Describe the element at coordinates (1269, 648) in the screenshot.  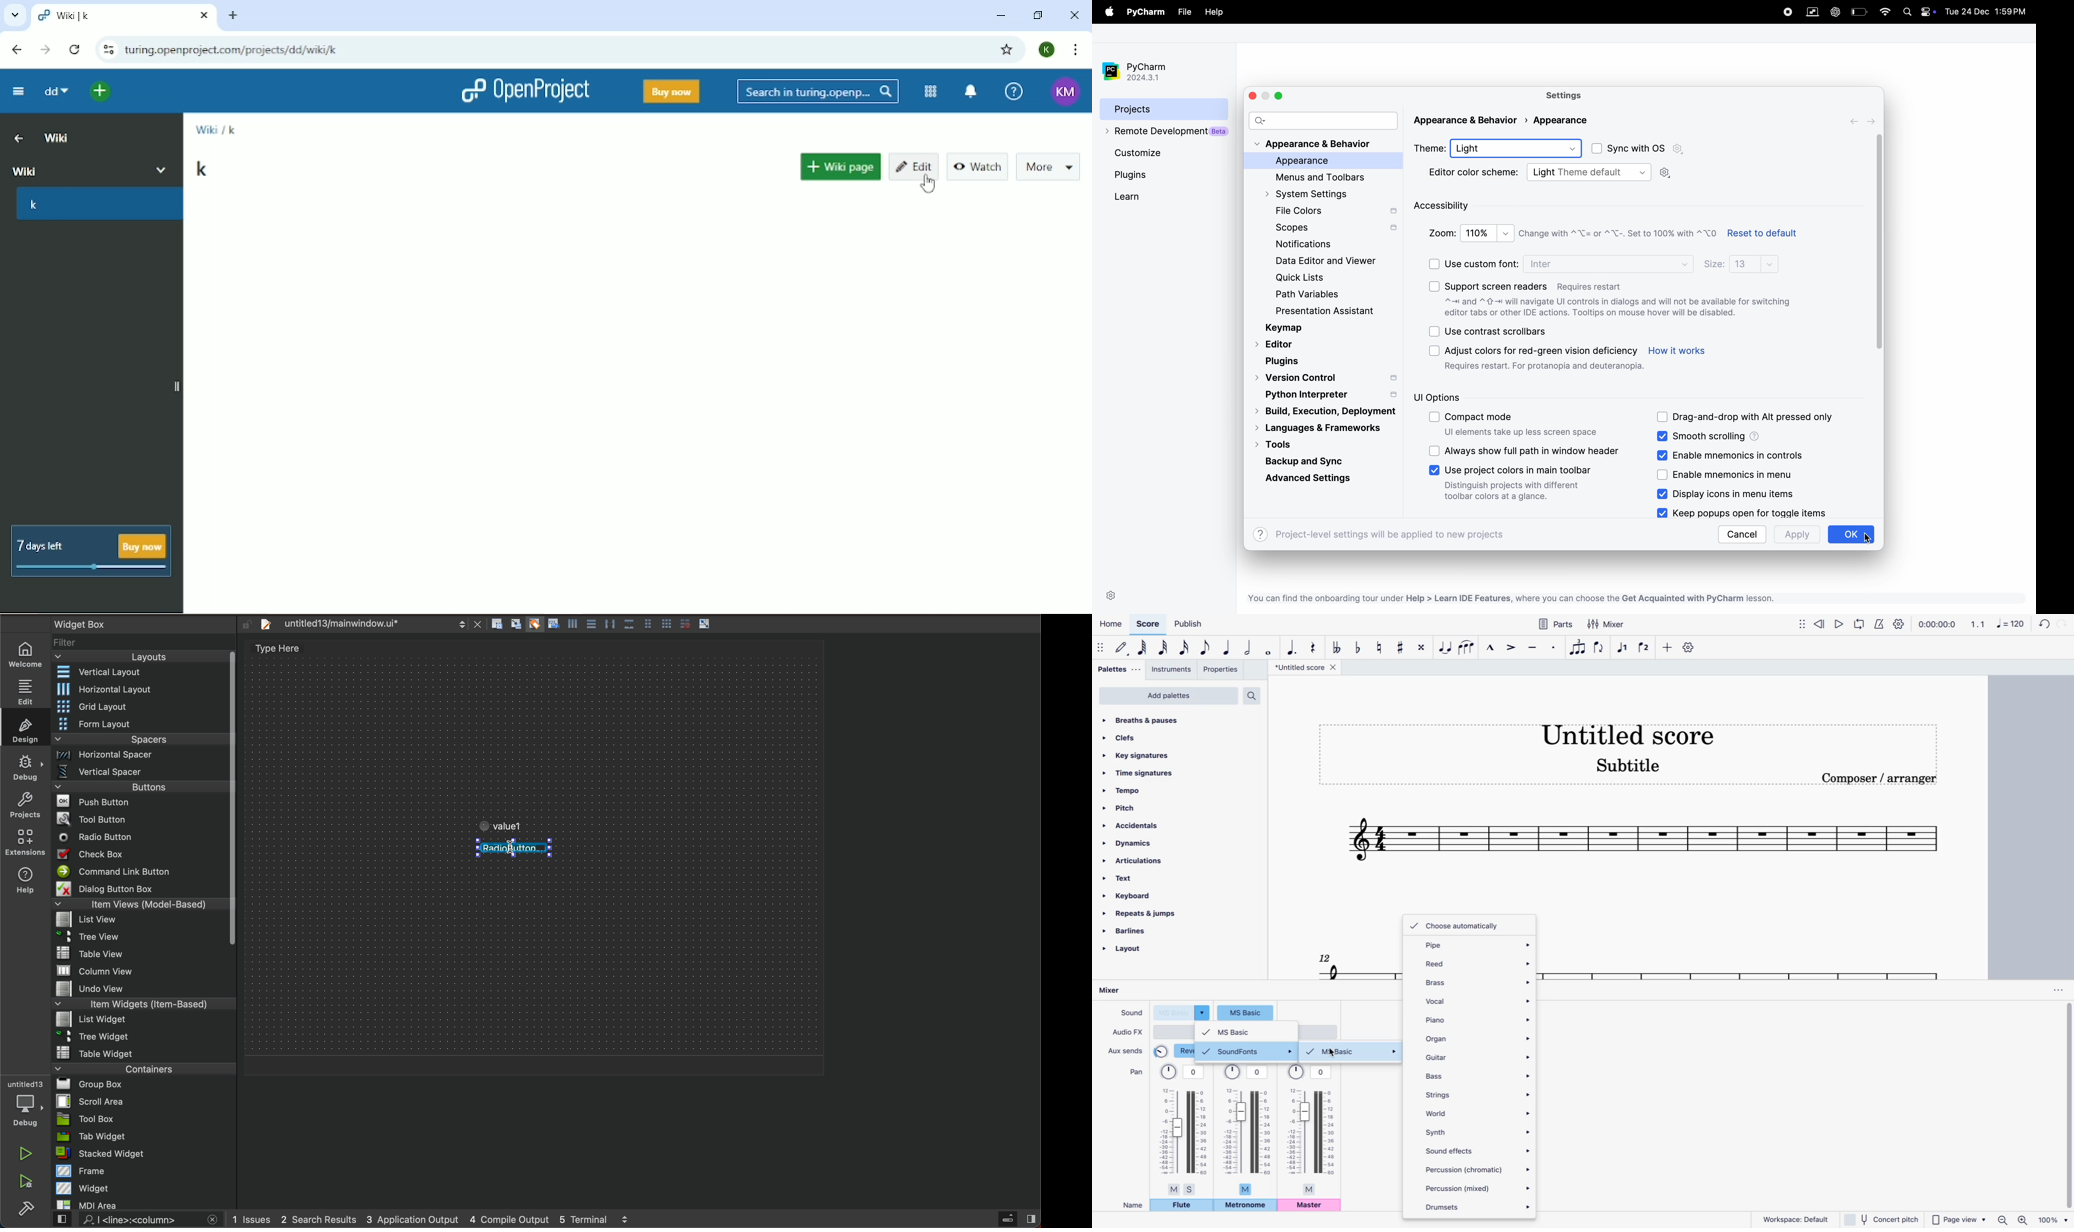
I see `full note` at that location.